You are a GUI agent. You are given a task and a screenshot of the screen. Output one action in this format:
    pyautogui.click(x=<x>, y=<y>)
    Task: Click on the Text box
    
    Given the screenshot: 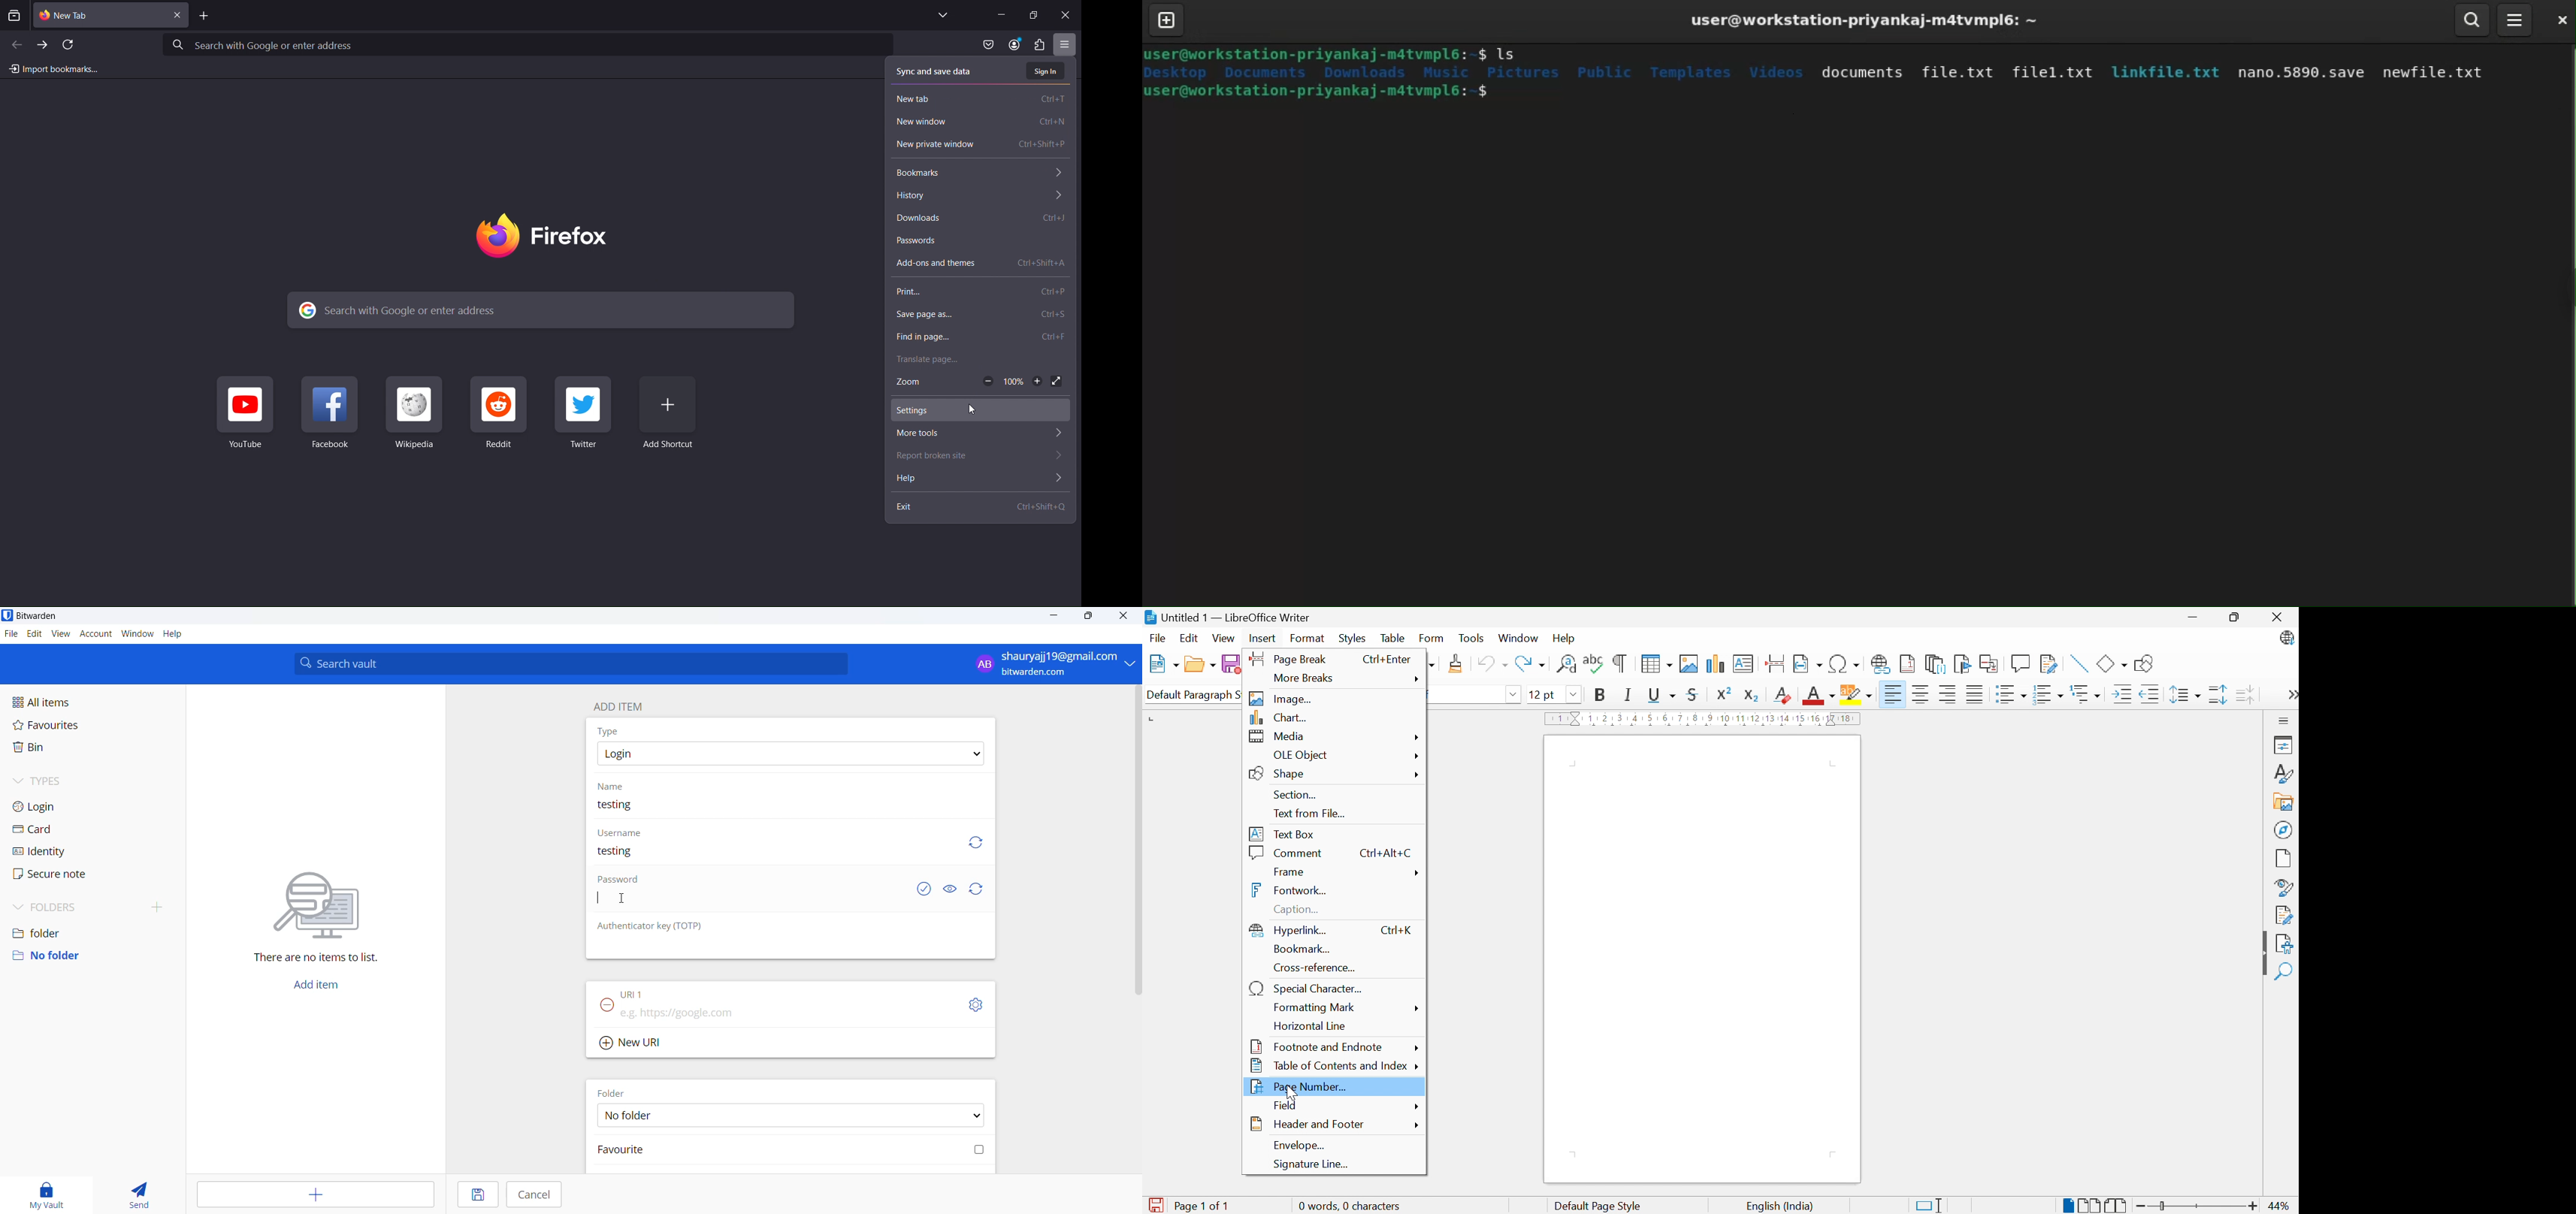 What is the action you would take?
    pyautogui.click(x=1281, y=834)
    